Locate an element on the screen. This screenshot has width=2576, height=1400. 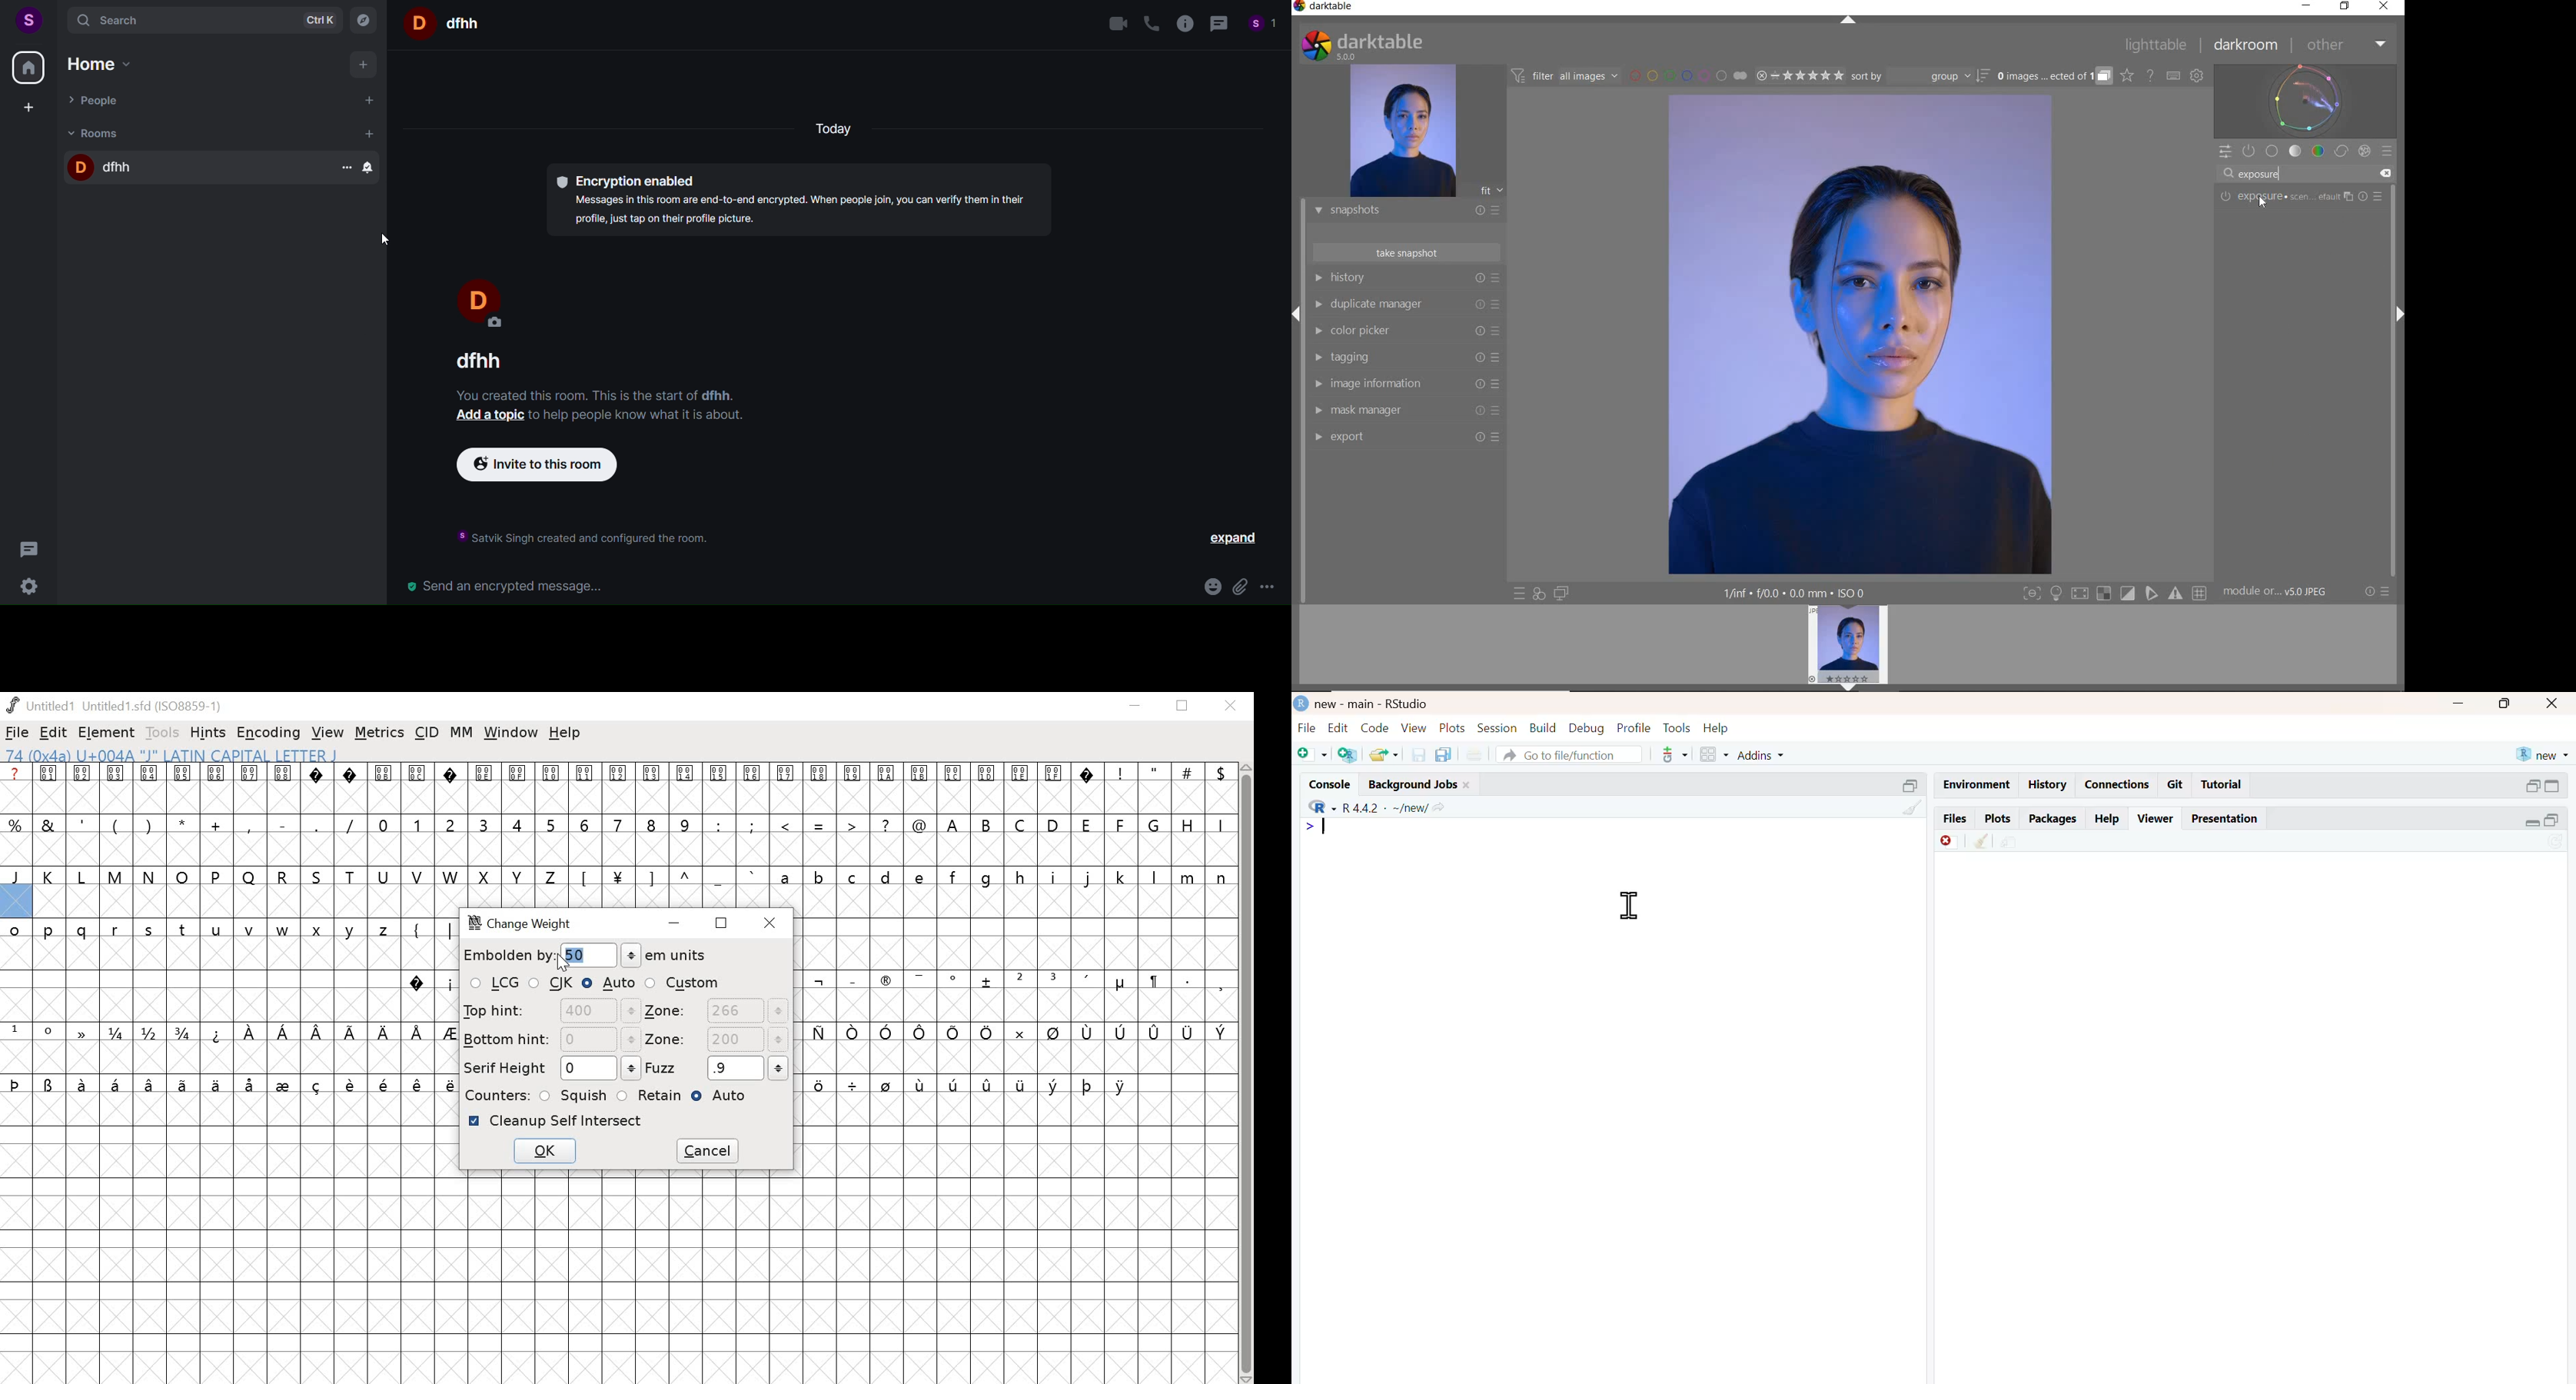
TOOLS is located at coordinates (164, 732).